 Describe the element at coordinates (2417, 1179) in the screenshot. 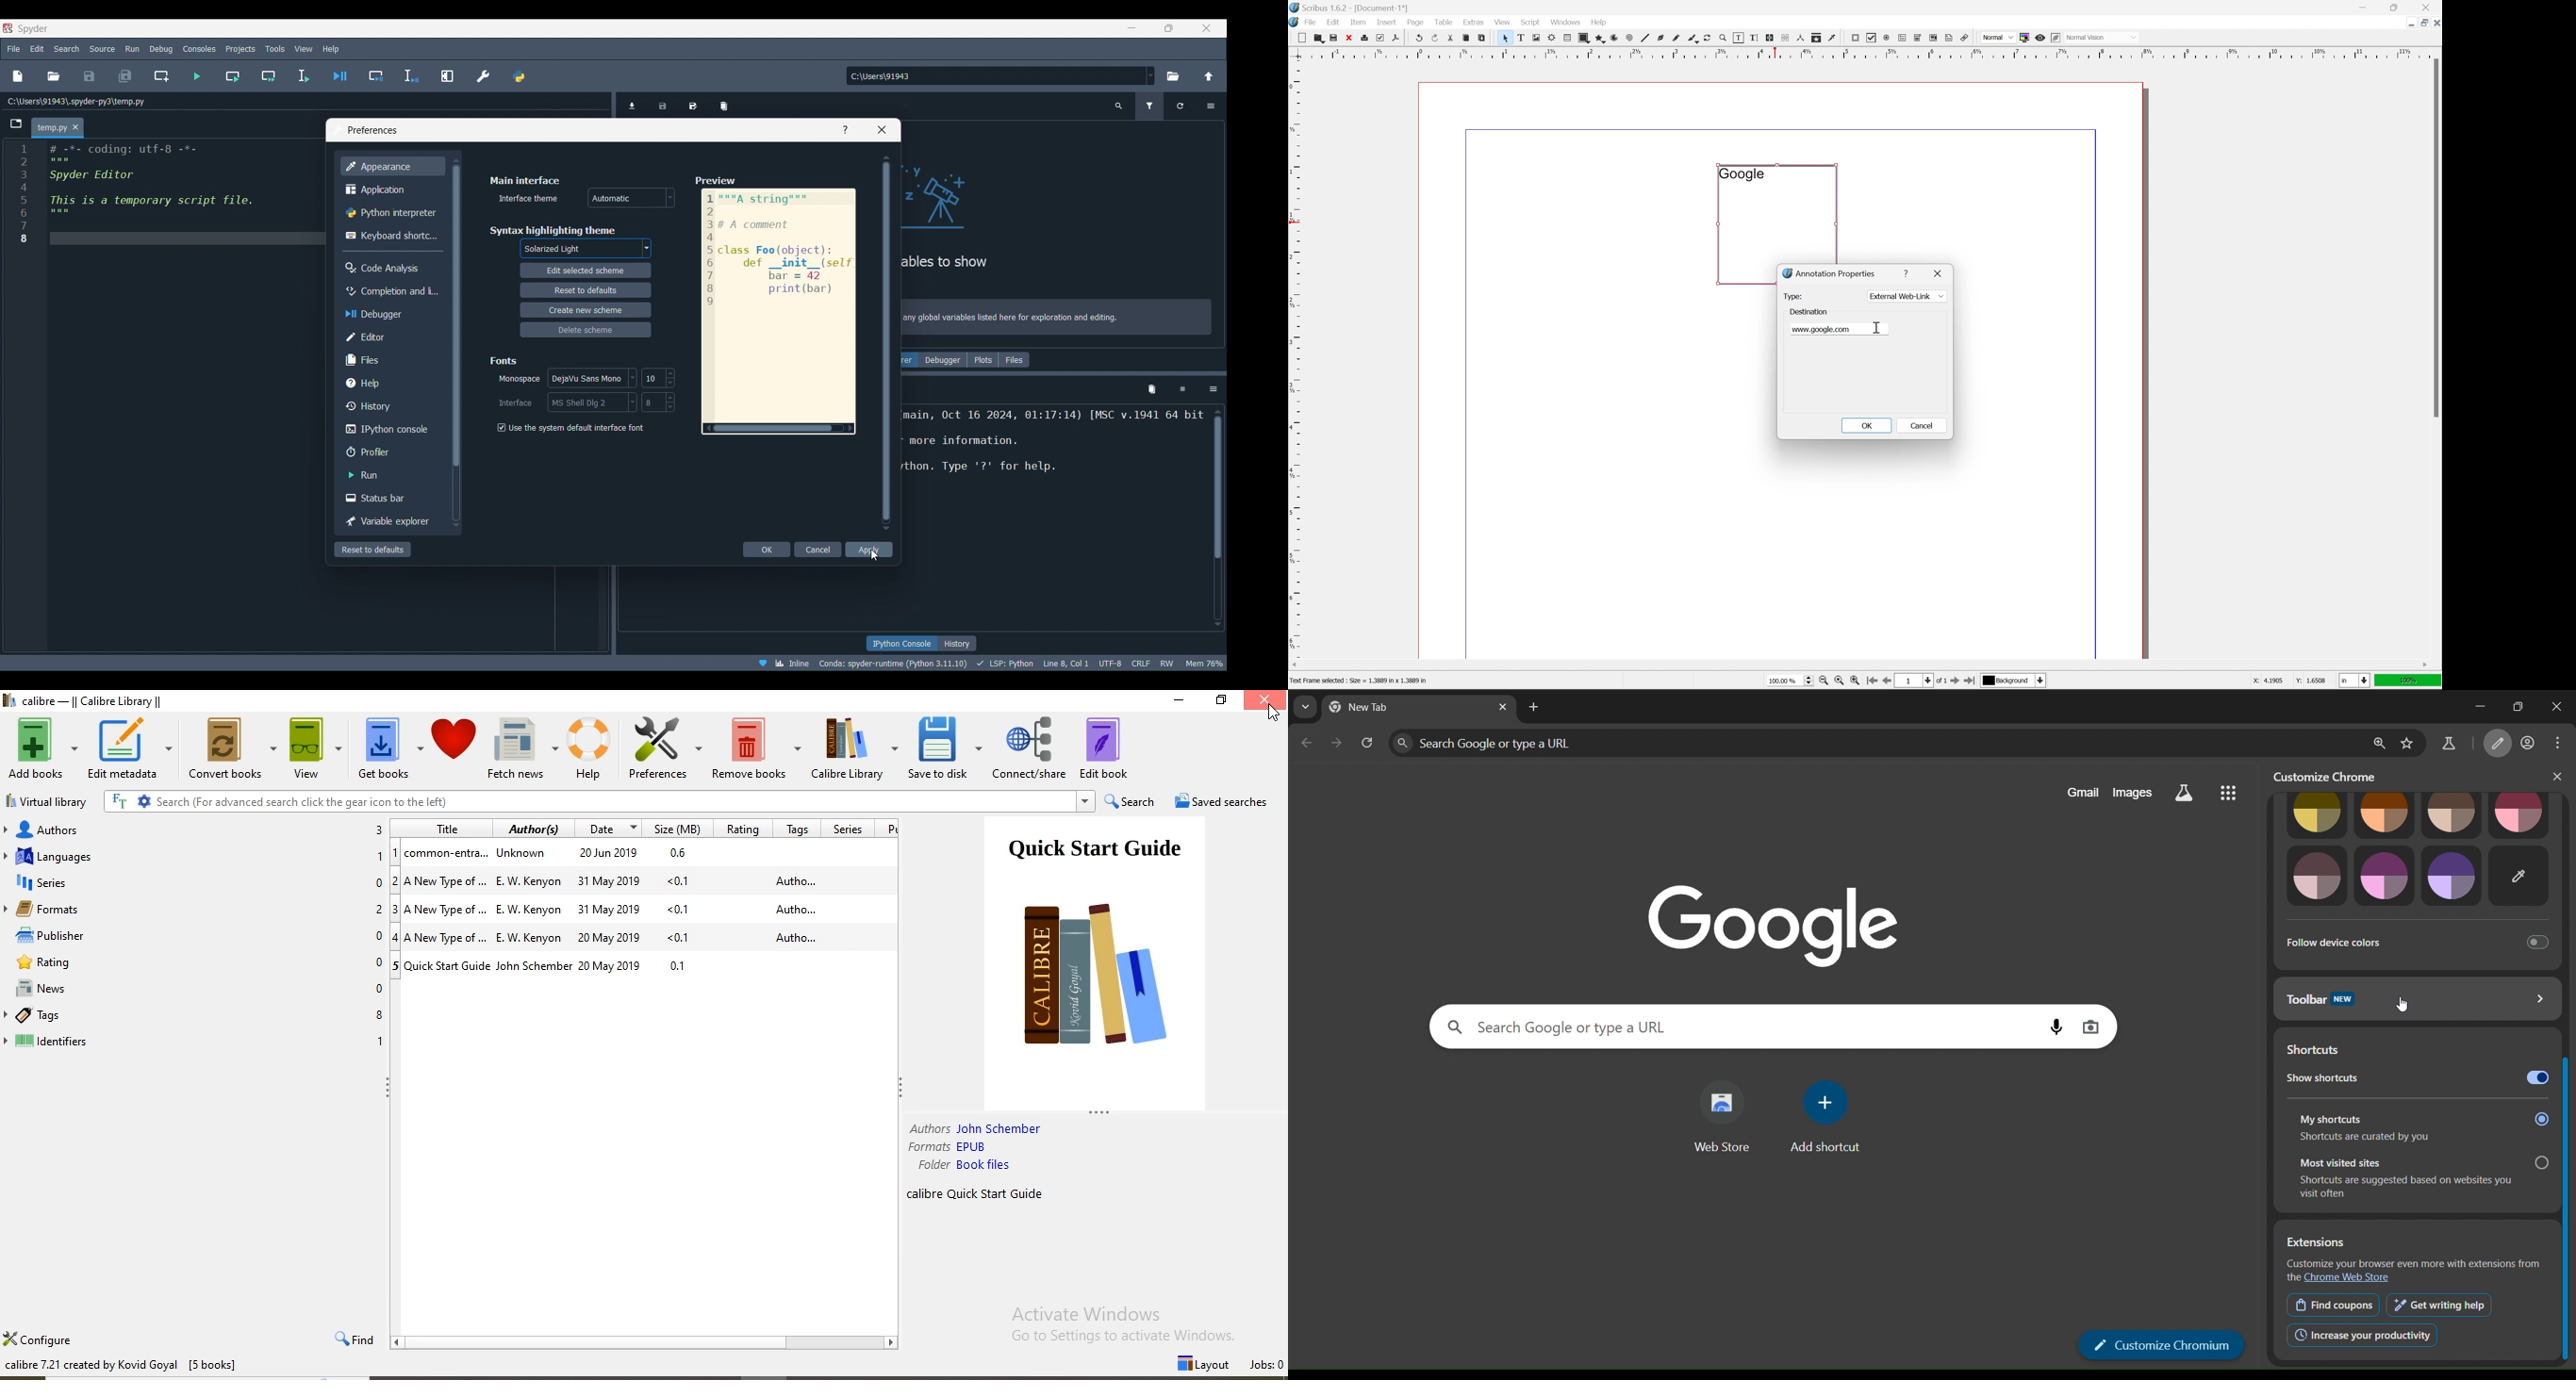

I see `Most visited sites.
Shortcuts are suggested based on websites you
visit often` at that location.